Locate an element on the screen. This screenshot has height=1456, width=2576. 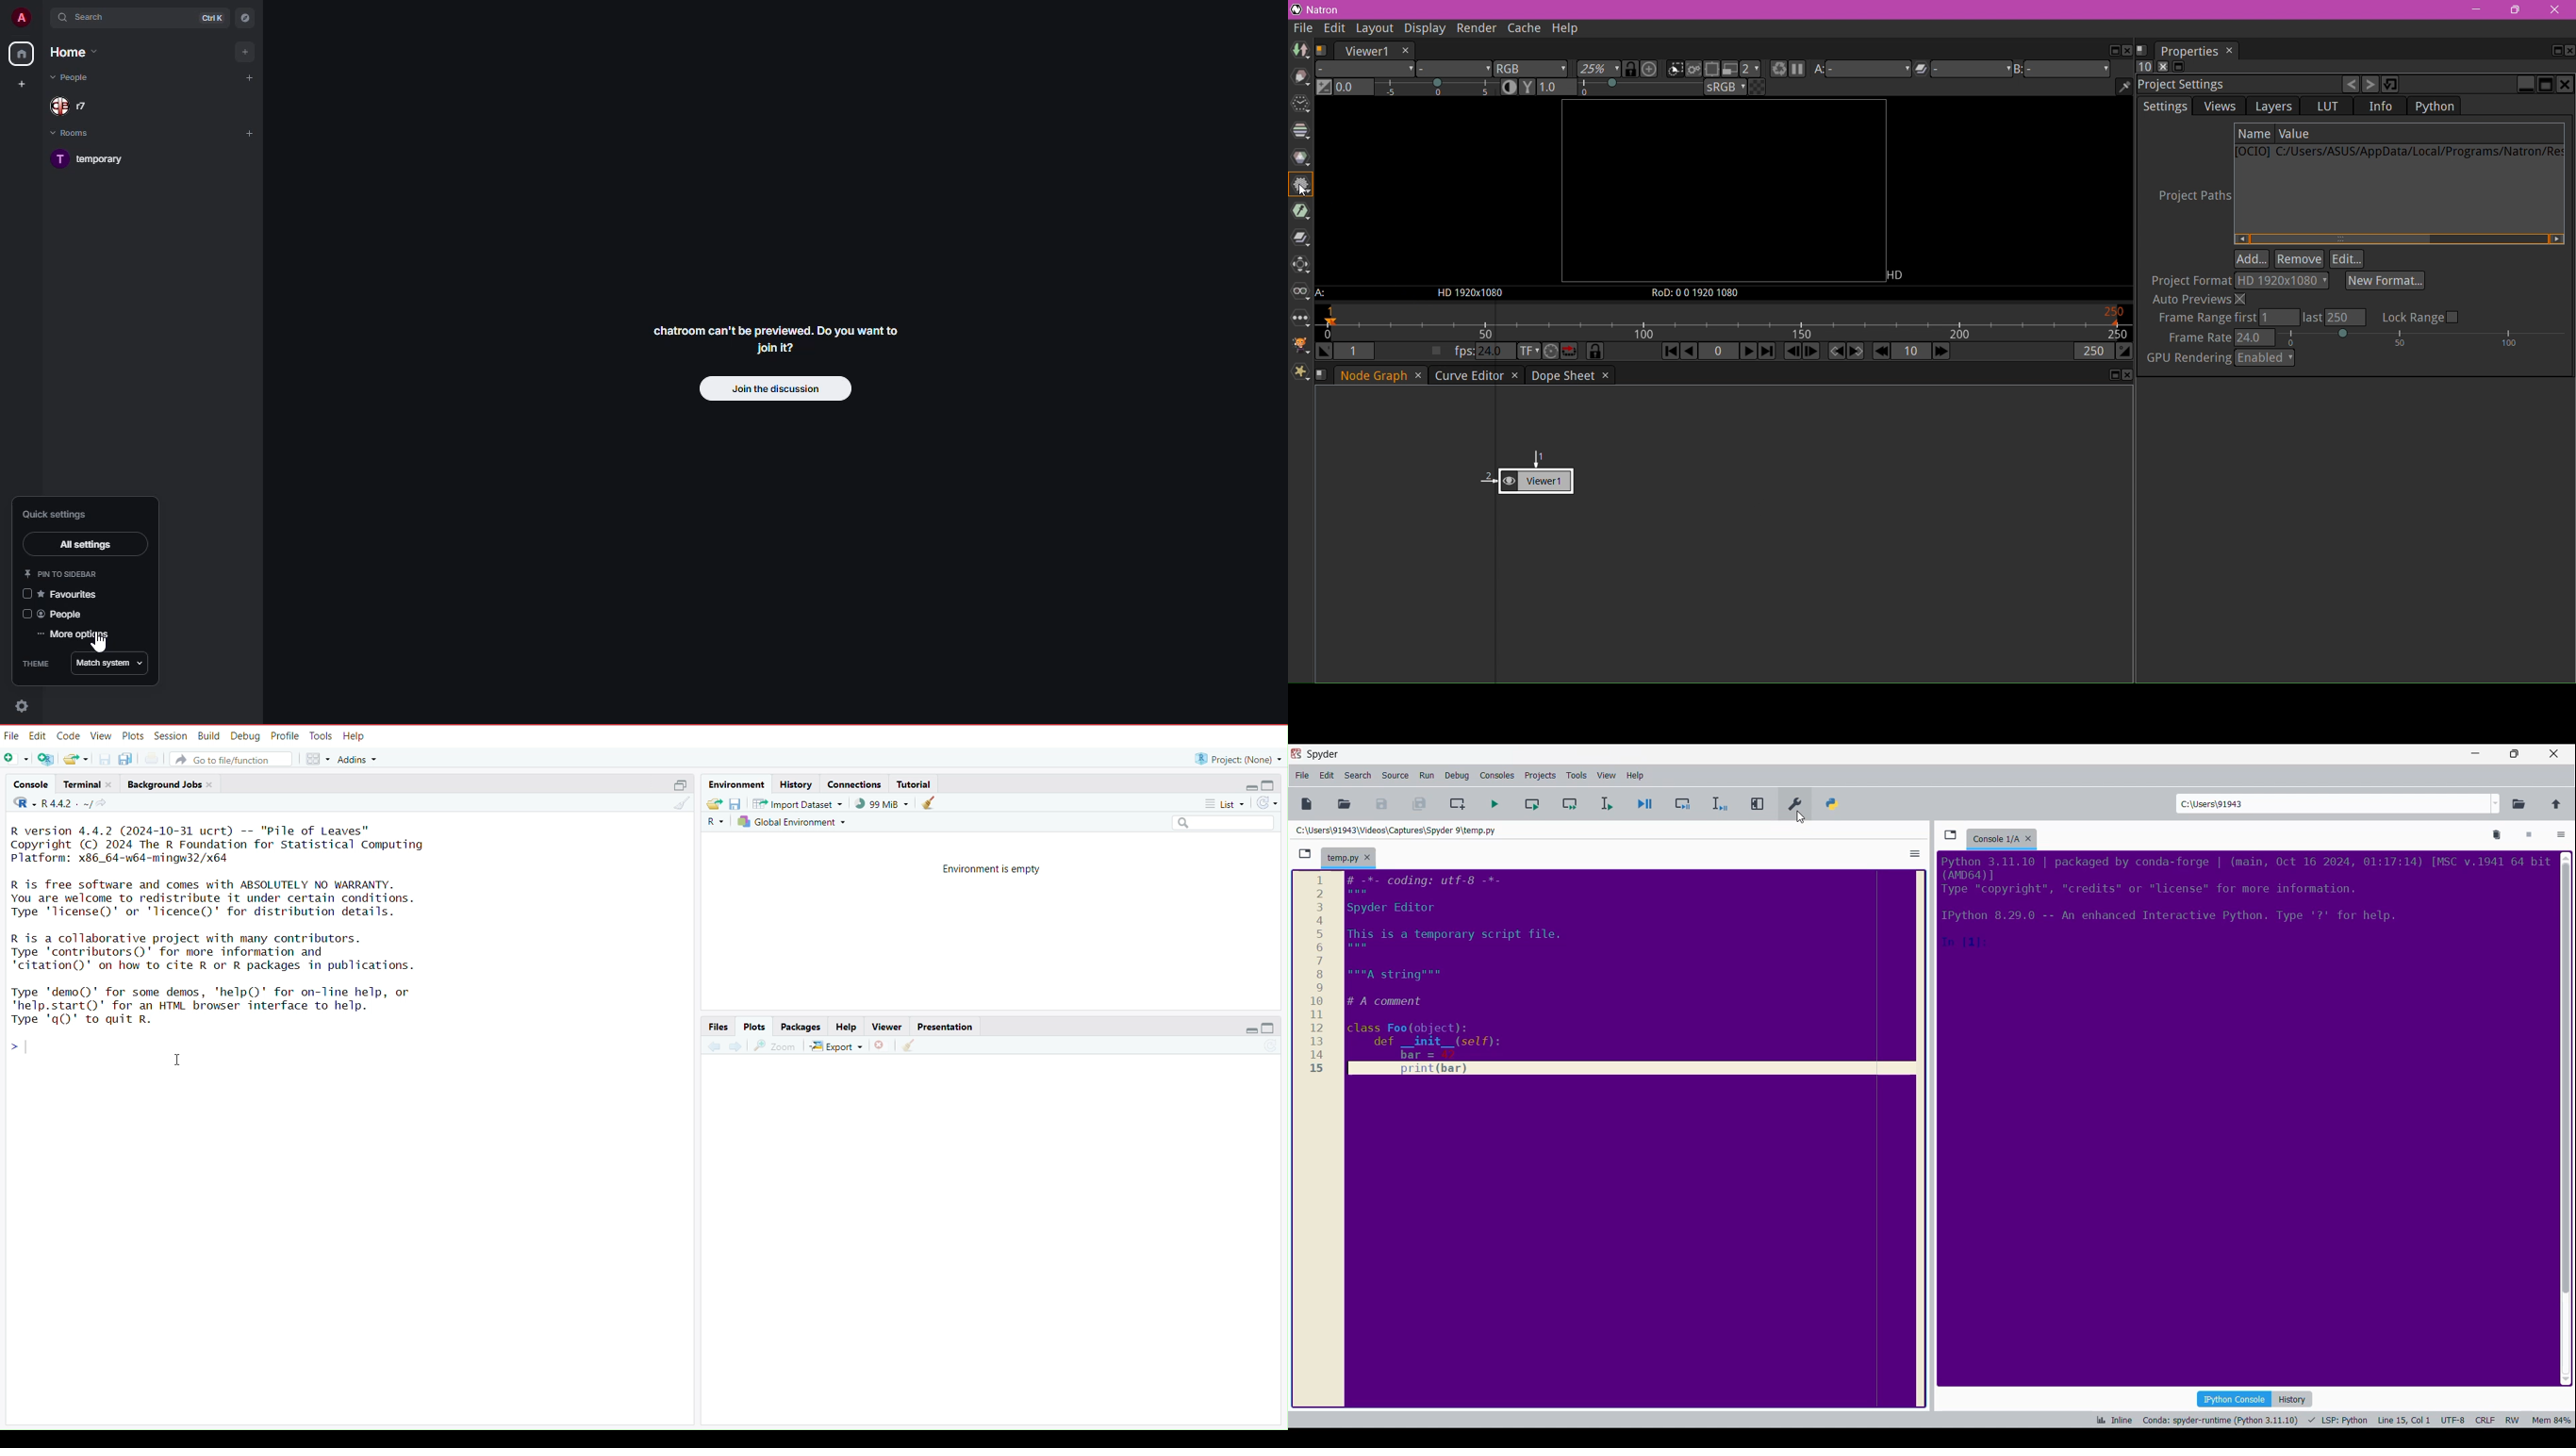
close is located at coordinates (112, 784).